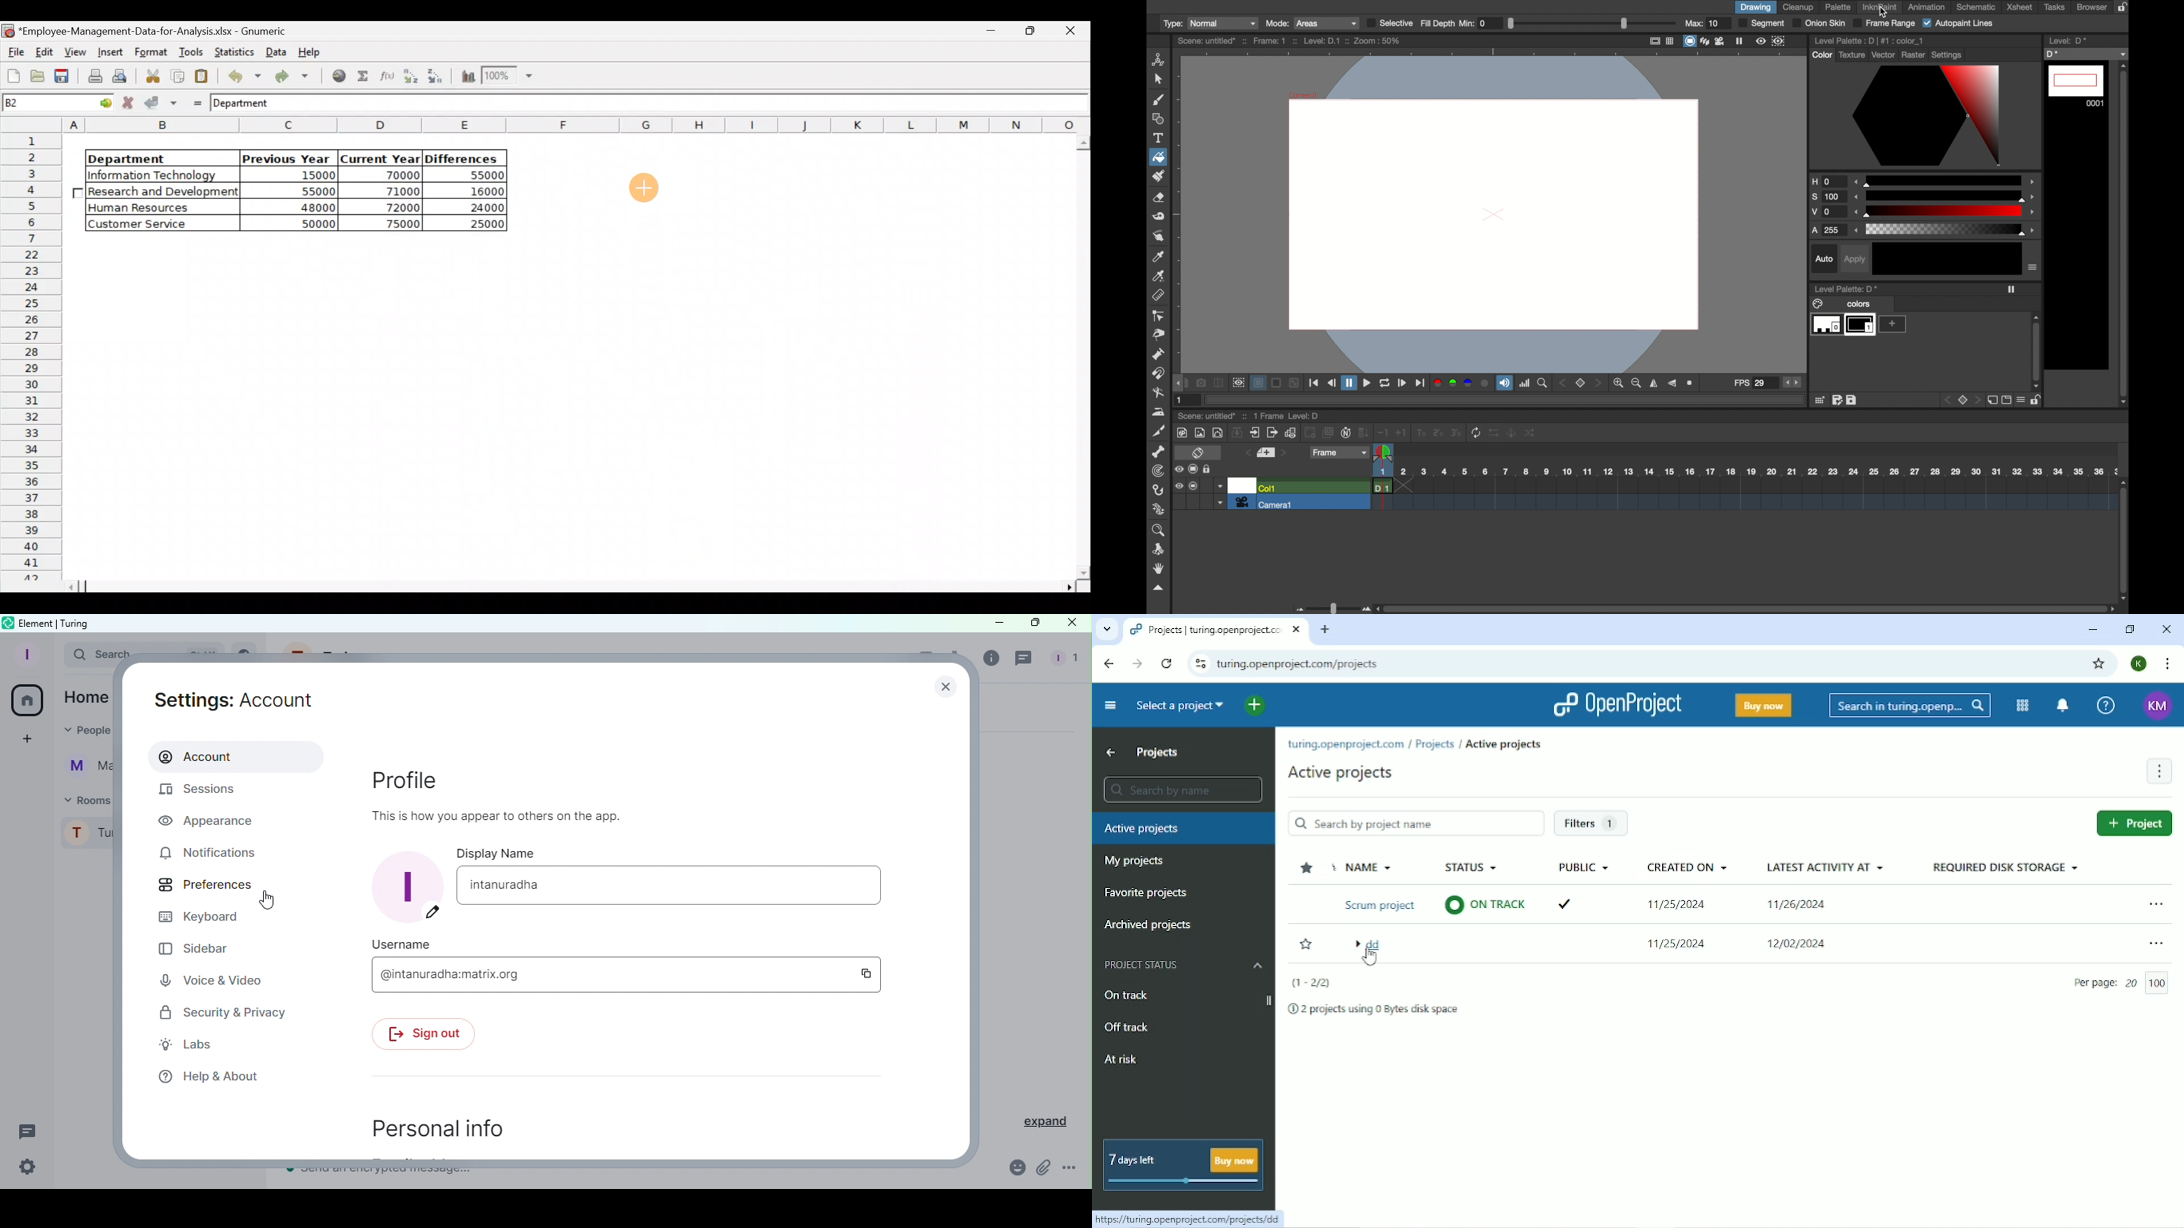  Describe the element at coordinates (2091, 629) in the screenshot. I see `Minimize` at that location.